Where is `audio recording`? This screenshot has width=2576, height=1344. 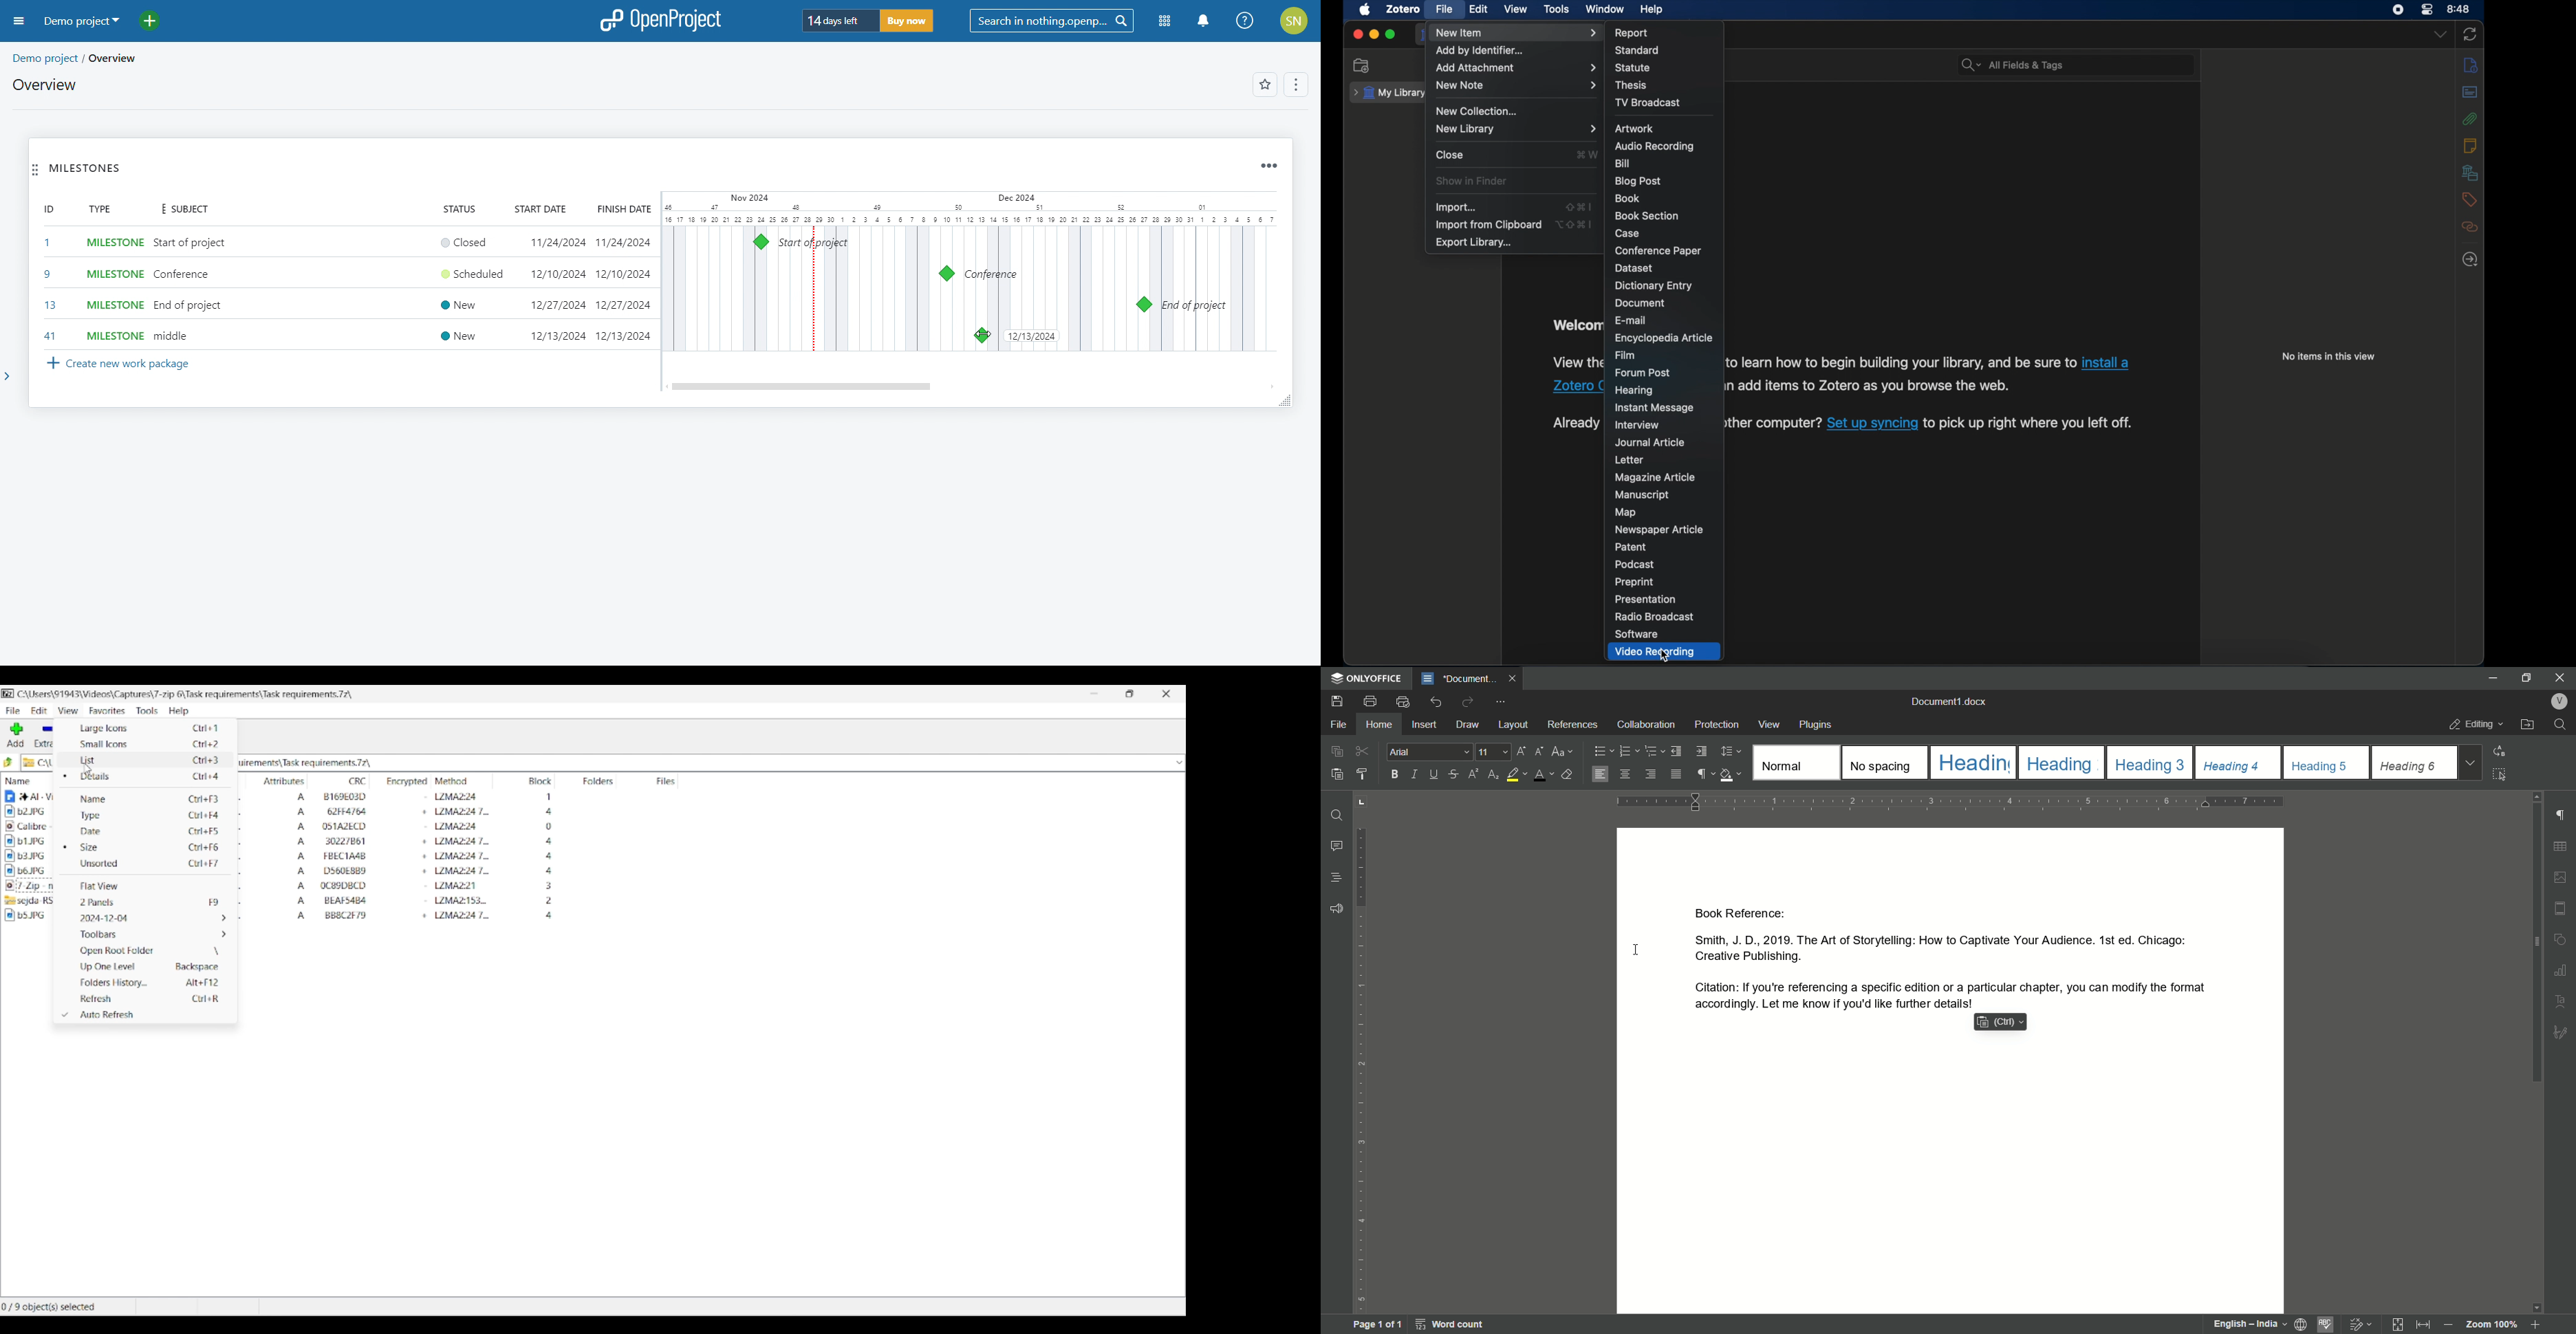 audio recording is located at coordinates (1654, 147).